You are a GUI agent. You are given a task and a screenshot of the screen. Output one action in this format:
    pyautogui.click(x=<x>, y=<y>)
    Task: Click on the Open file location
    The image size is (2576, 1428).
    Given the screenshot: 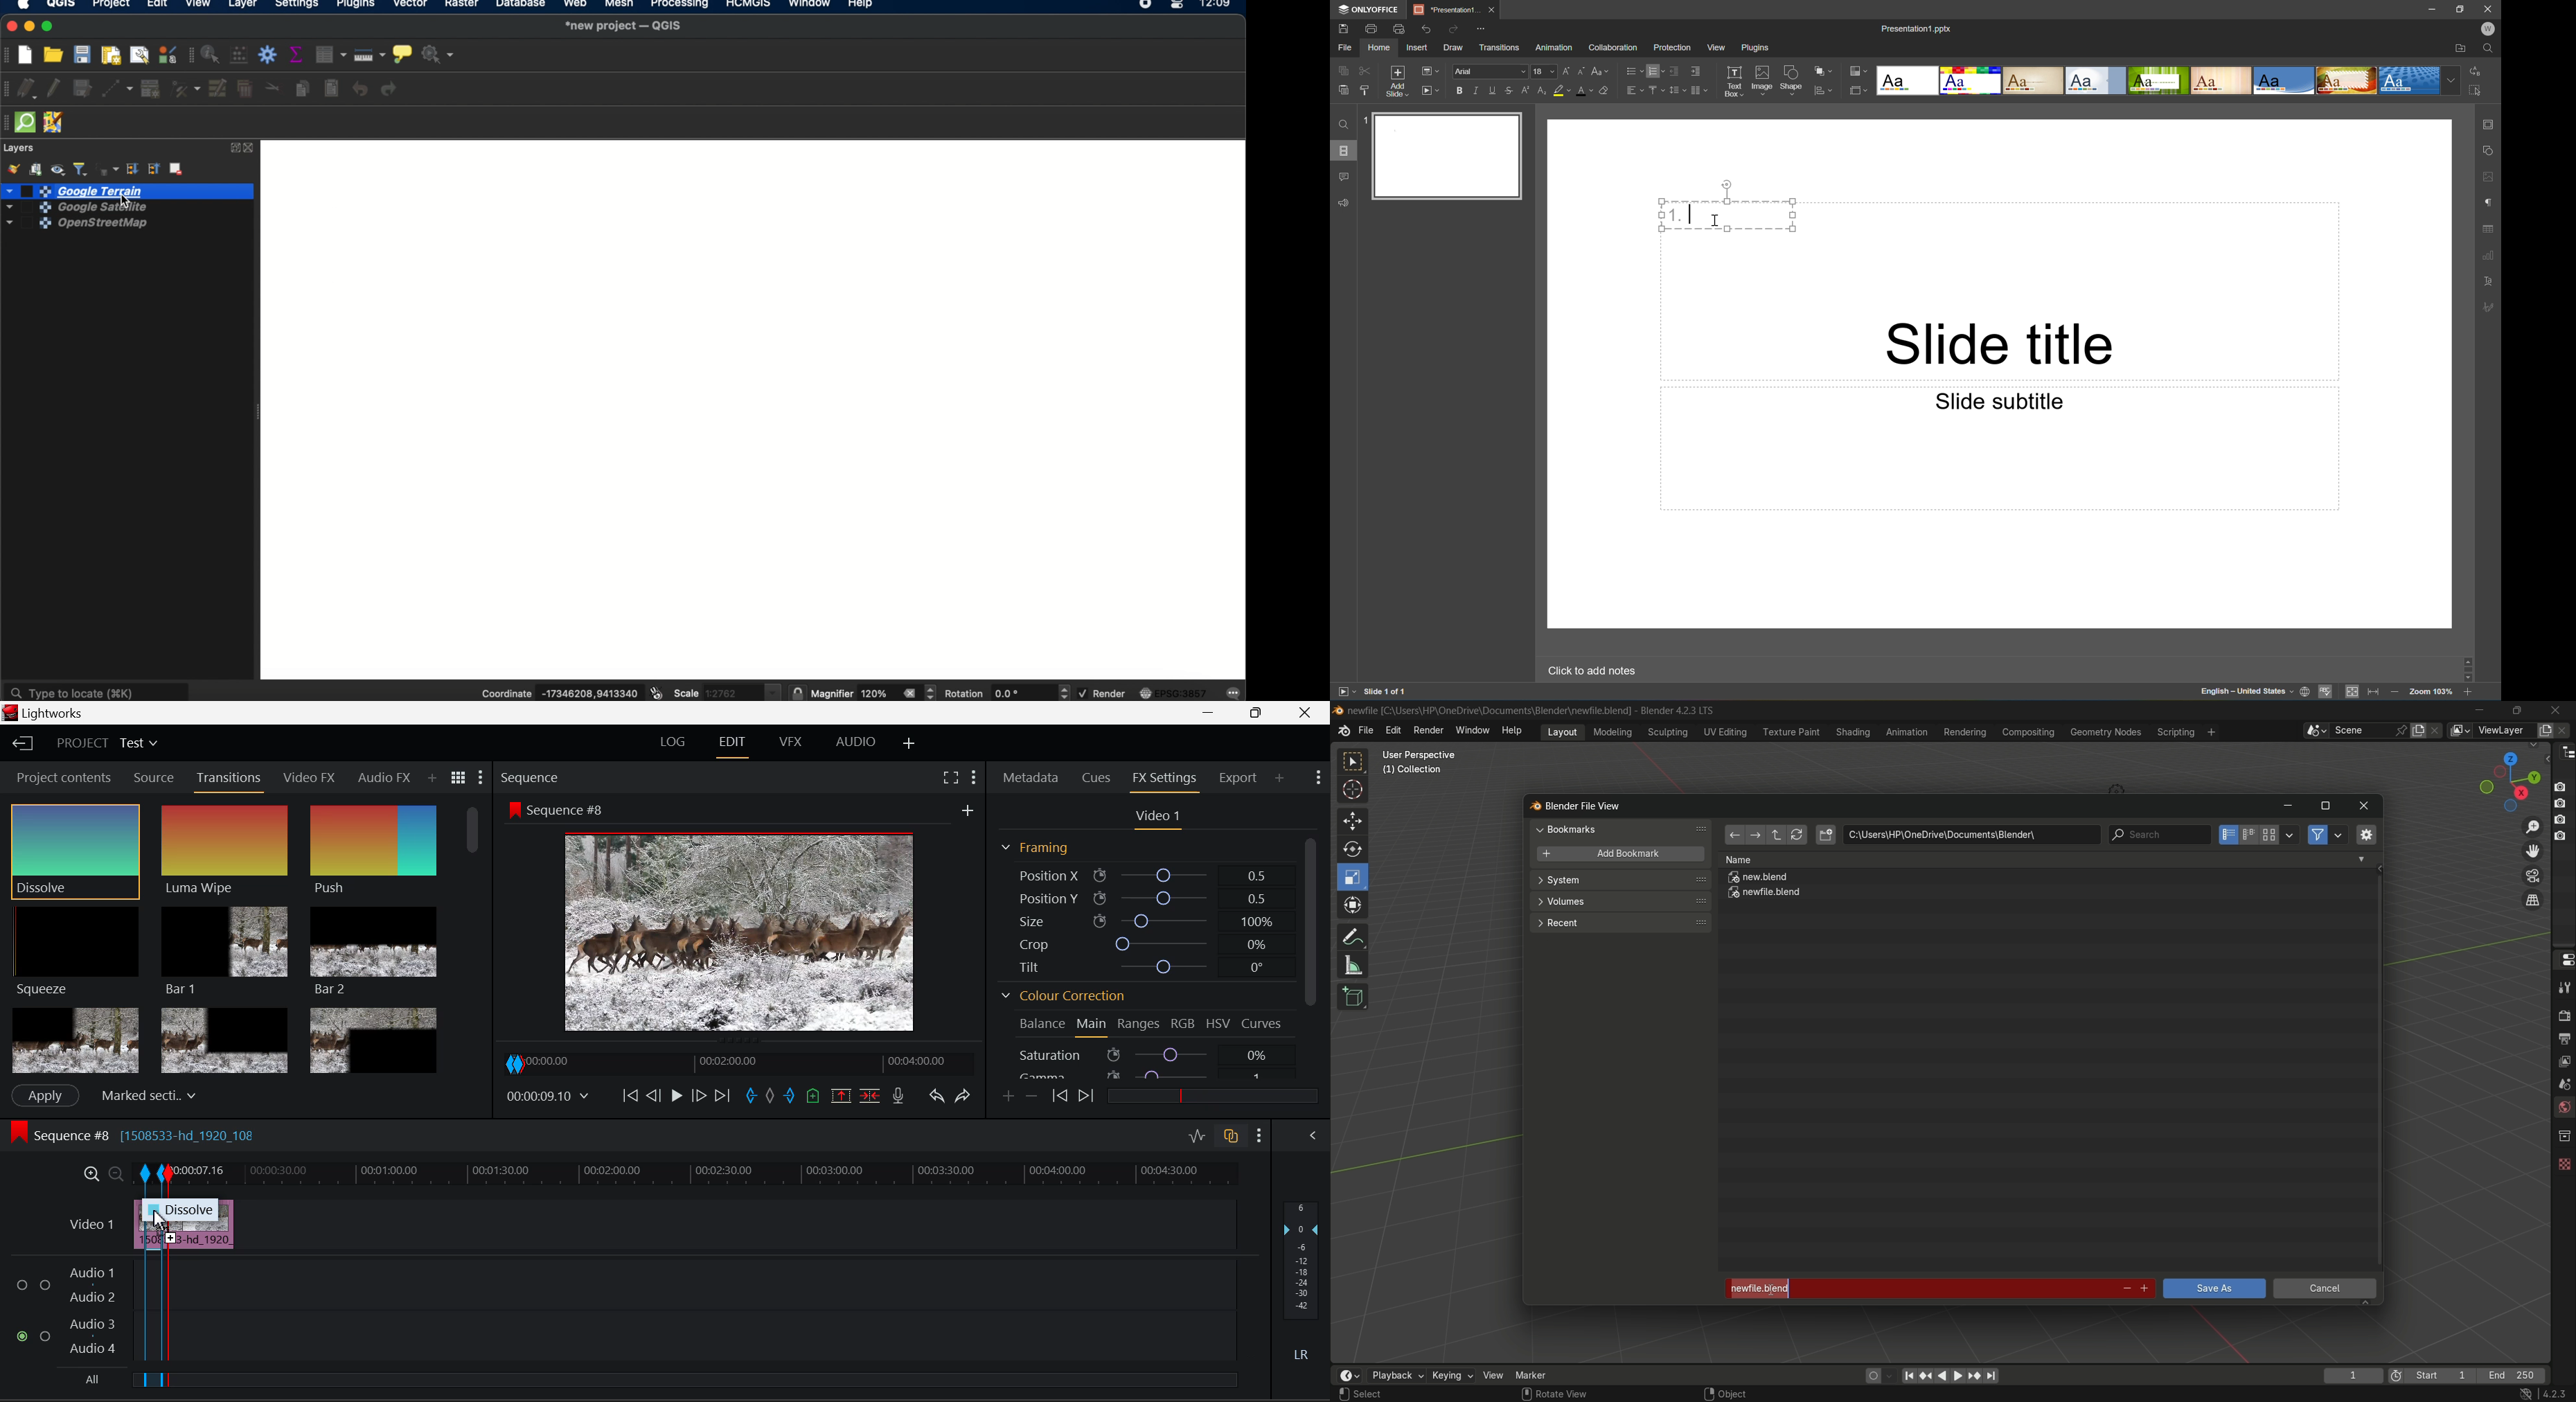 What is the action you would take?
    pyautogui.click(x=2462, y=49)
    